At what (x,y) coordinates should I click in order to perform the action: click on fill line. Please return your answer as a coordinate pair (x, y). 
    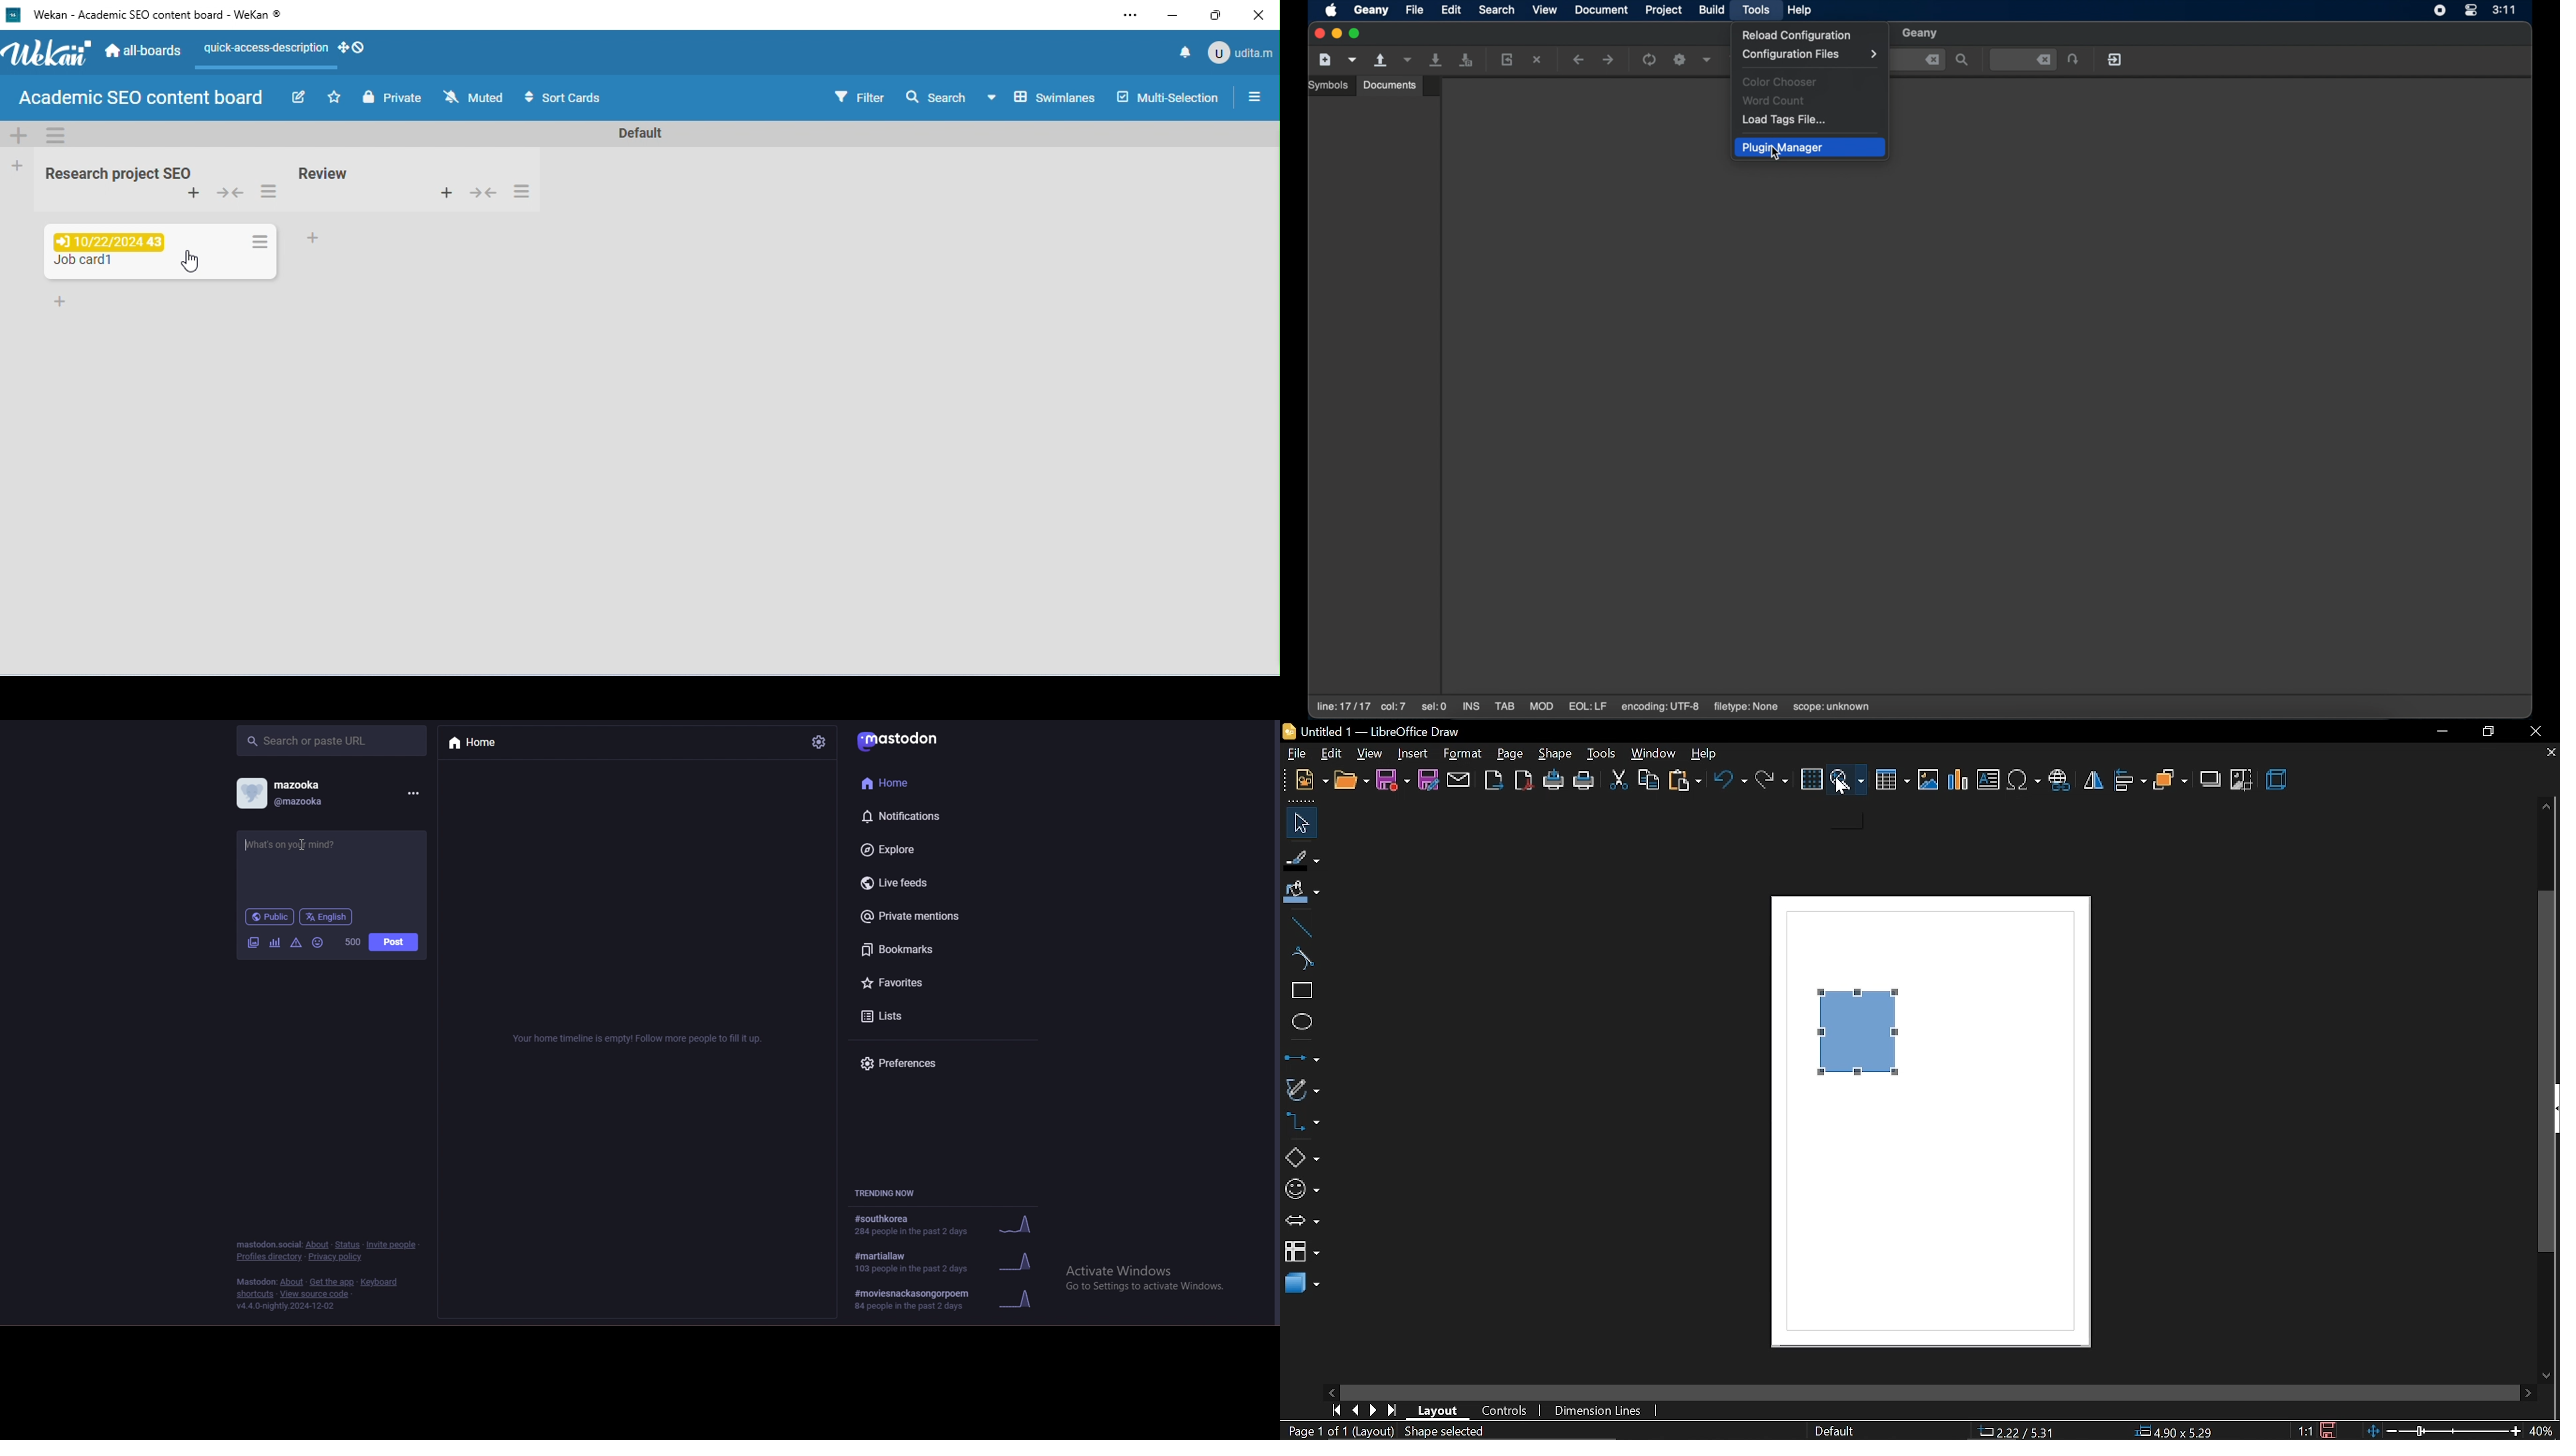
    Looking at the image, I should click on (1302, 860).